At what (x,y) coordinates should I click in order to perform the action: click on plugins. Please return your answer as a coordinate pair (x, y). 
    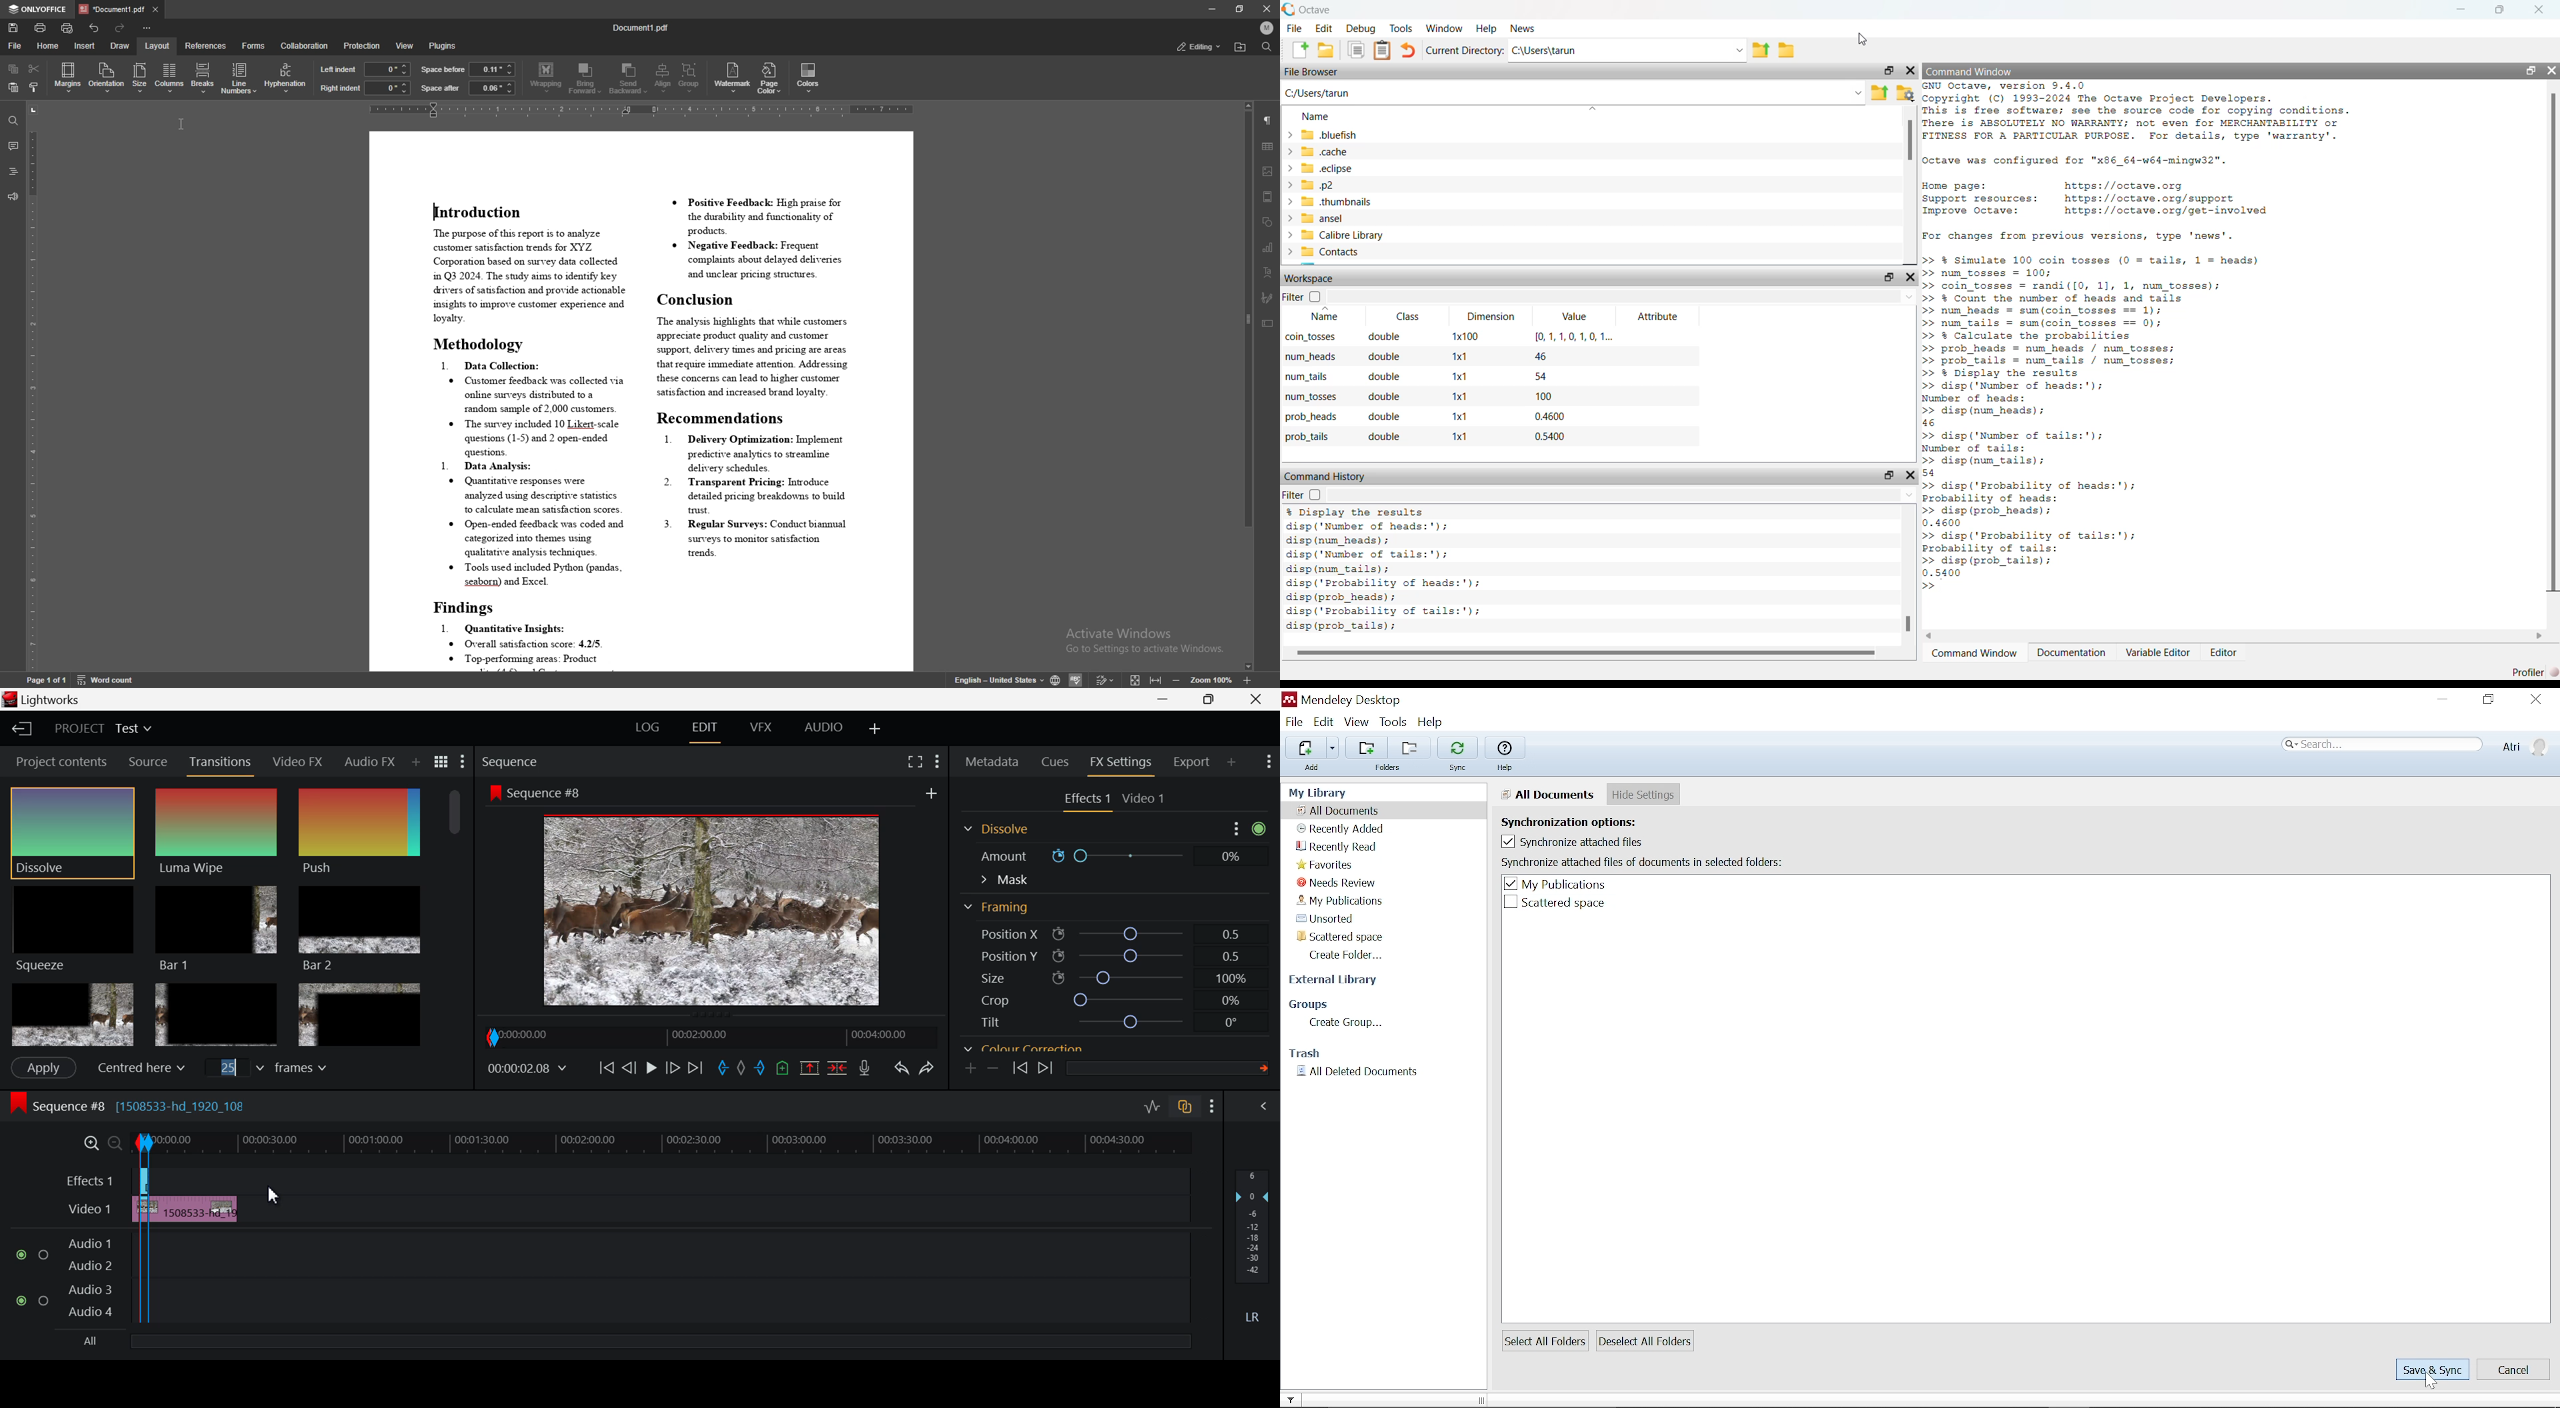
    Looking at the image, I should click on (445, 46).